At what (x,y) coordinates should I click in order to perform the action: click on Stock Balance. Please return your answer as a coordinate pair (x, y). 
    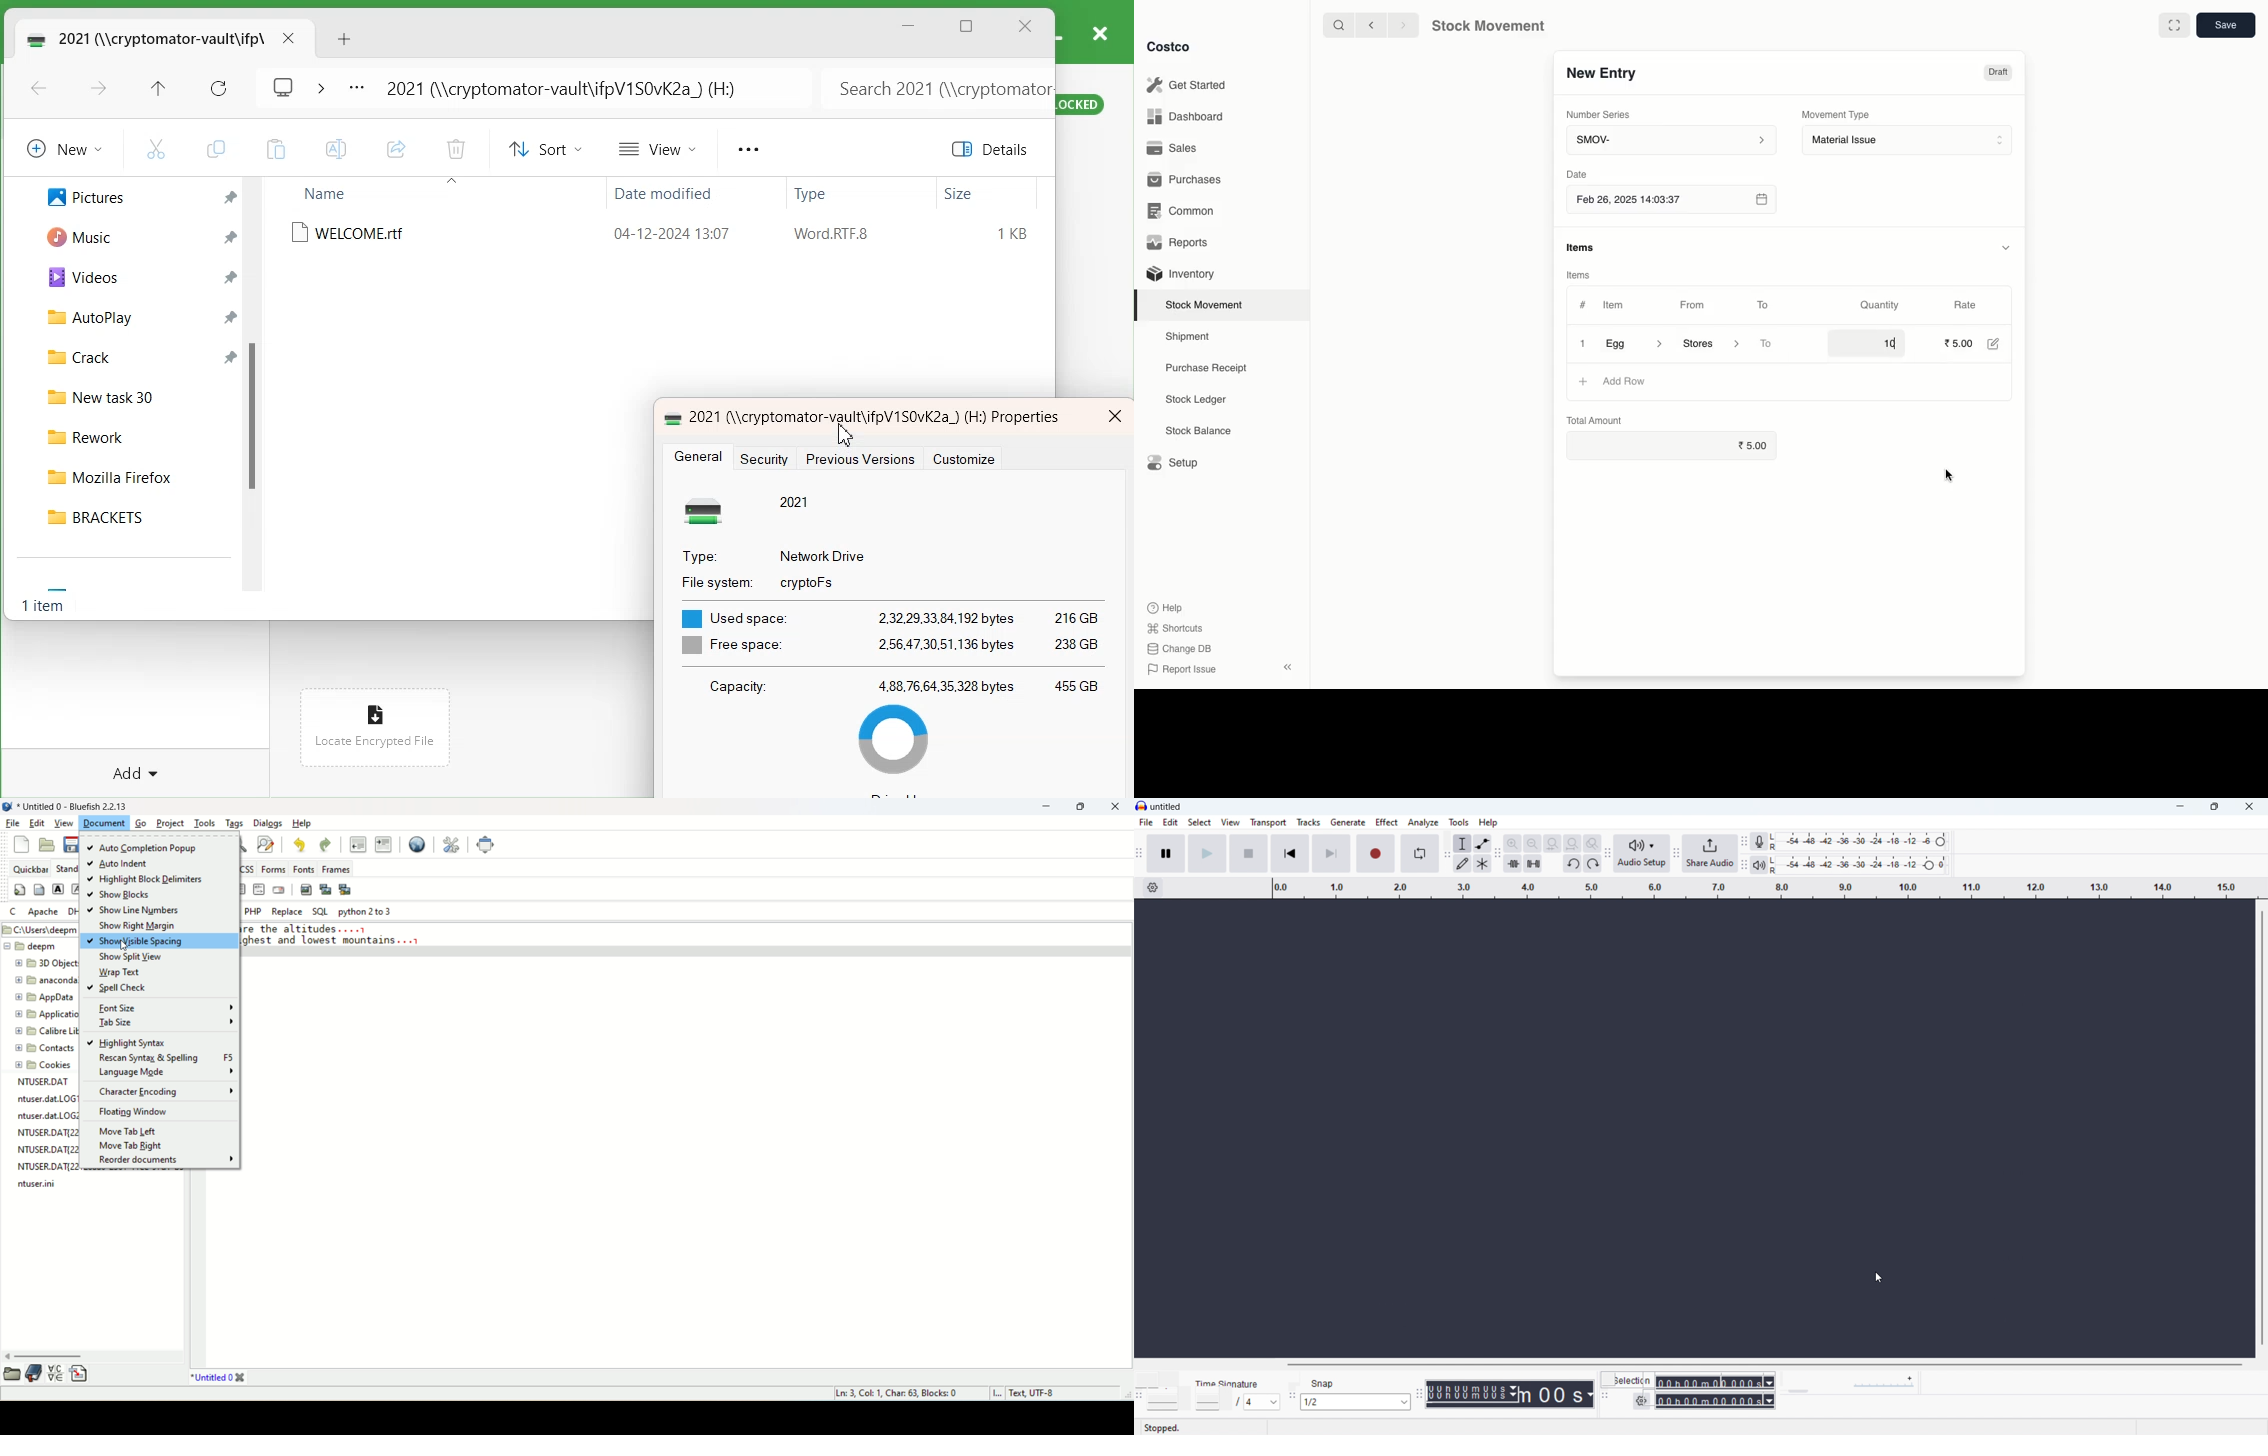
    Looking at the image, I should click on (1200, 432).